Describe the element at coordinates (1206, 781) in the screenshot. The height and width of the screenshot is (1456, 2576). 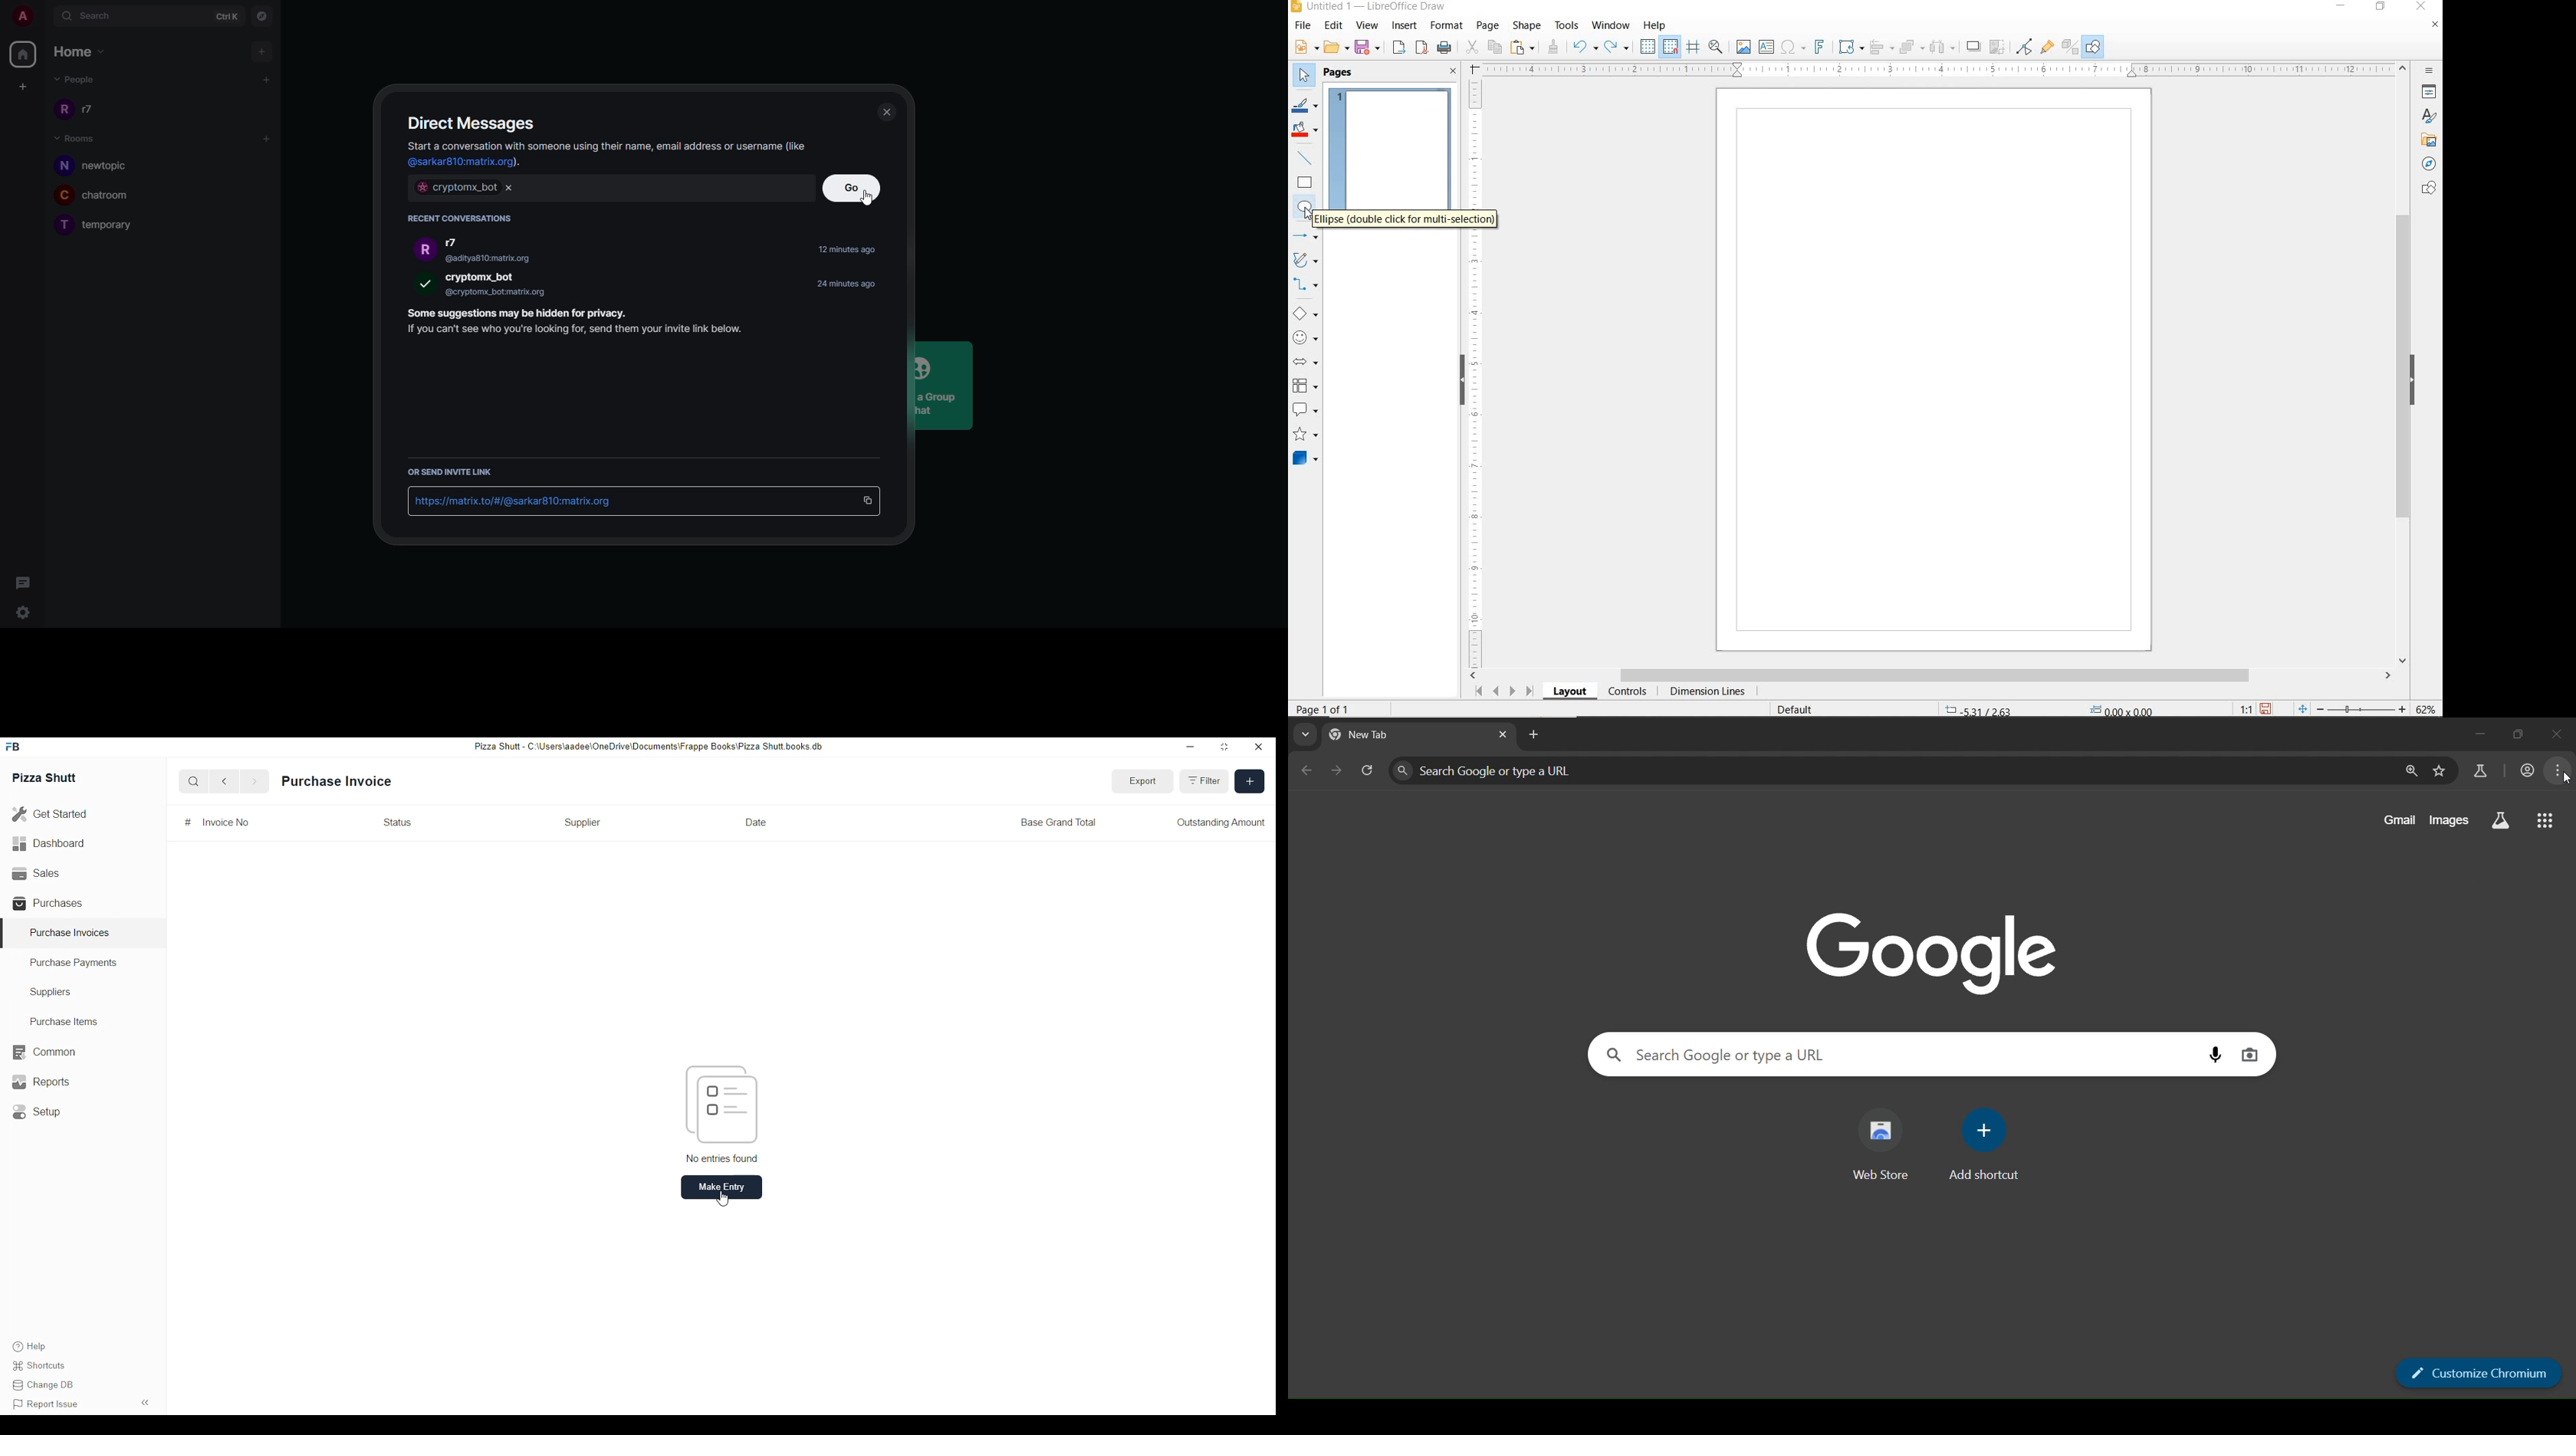
I see `Filter` at that location.